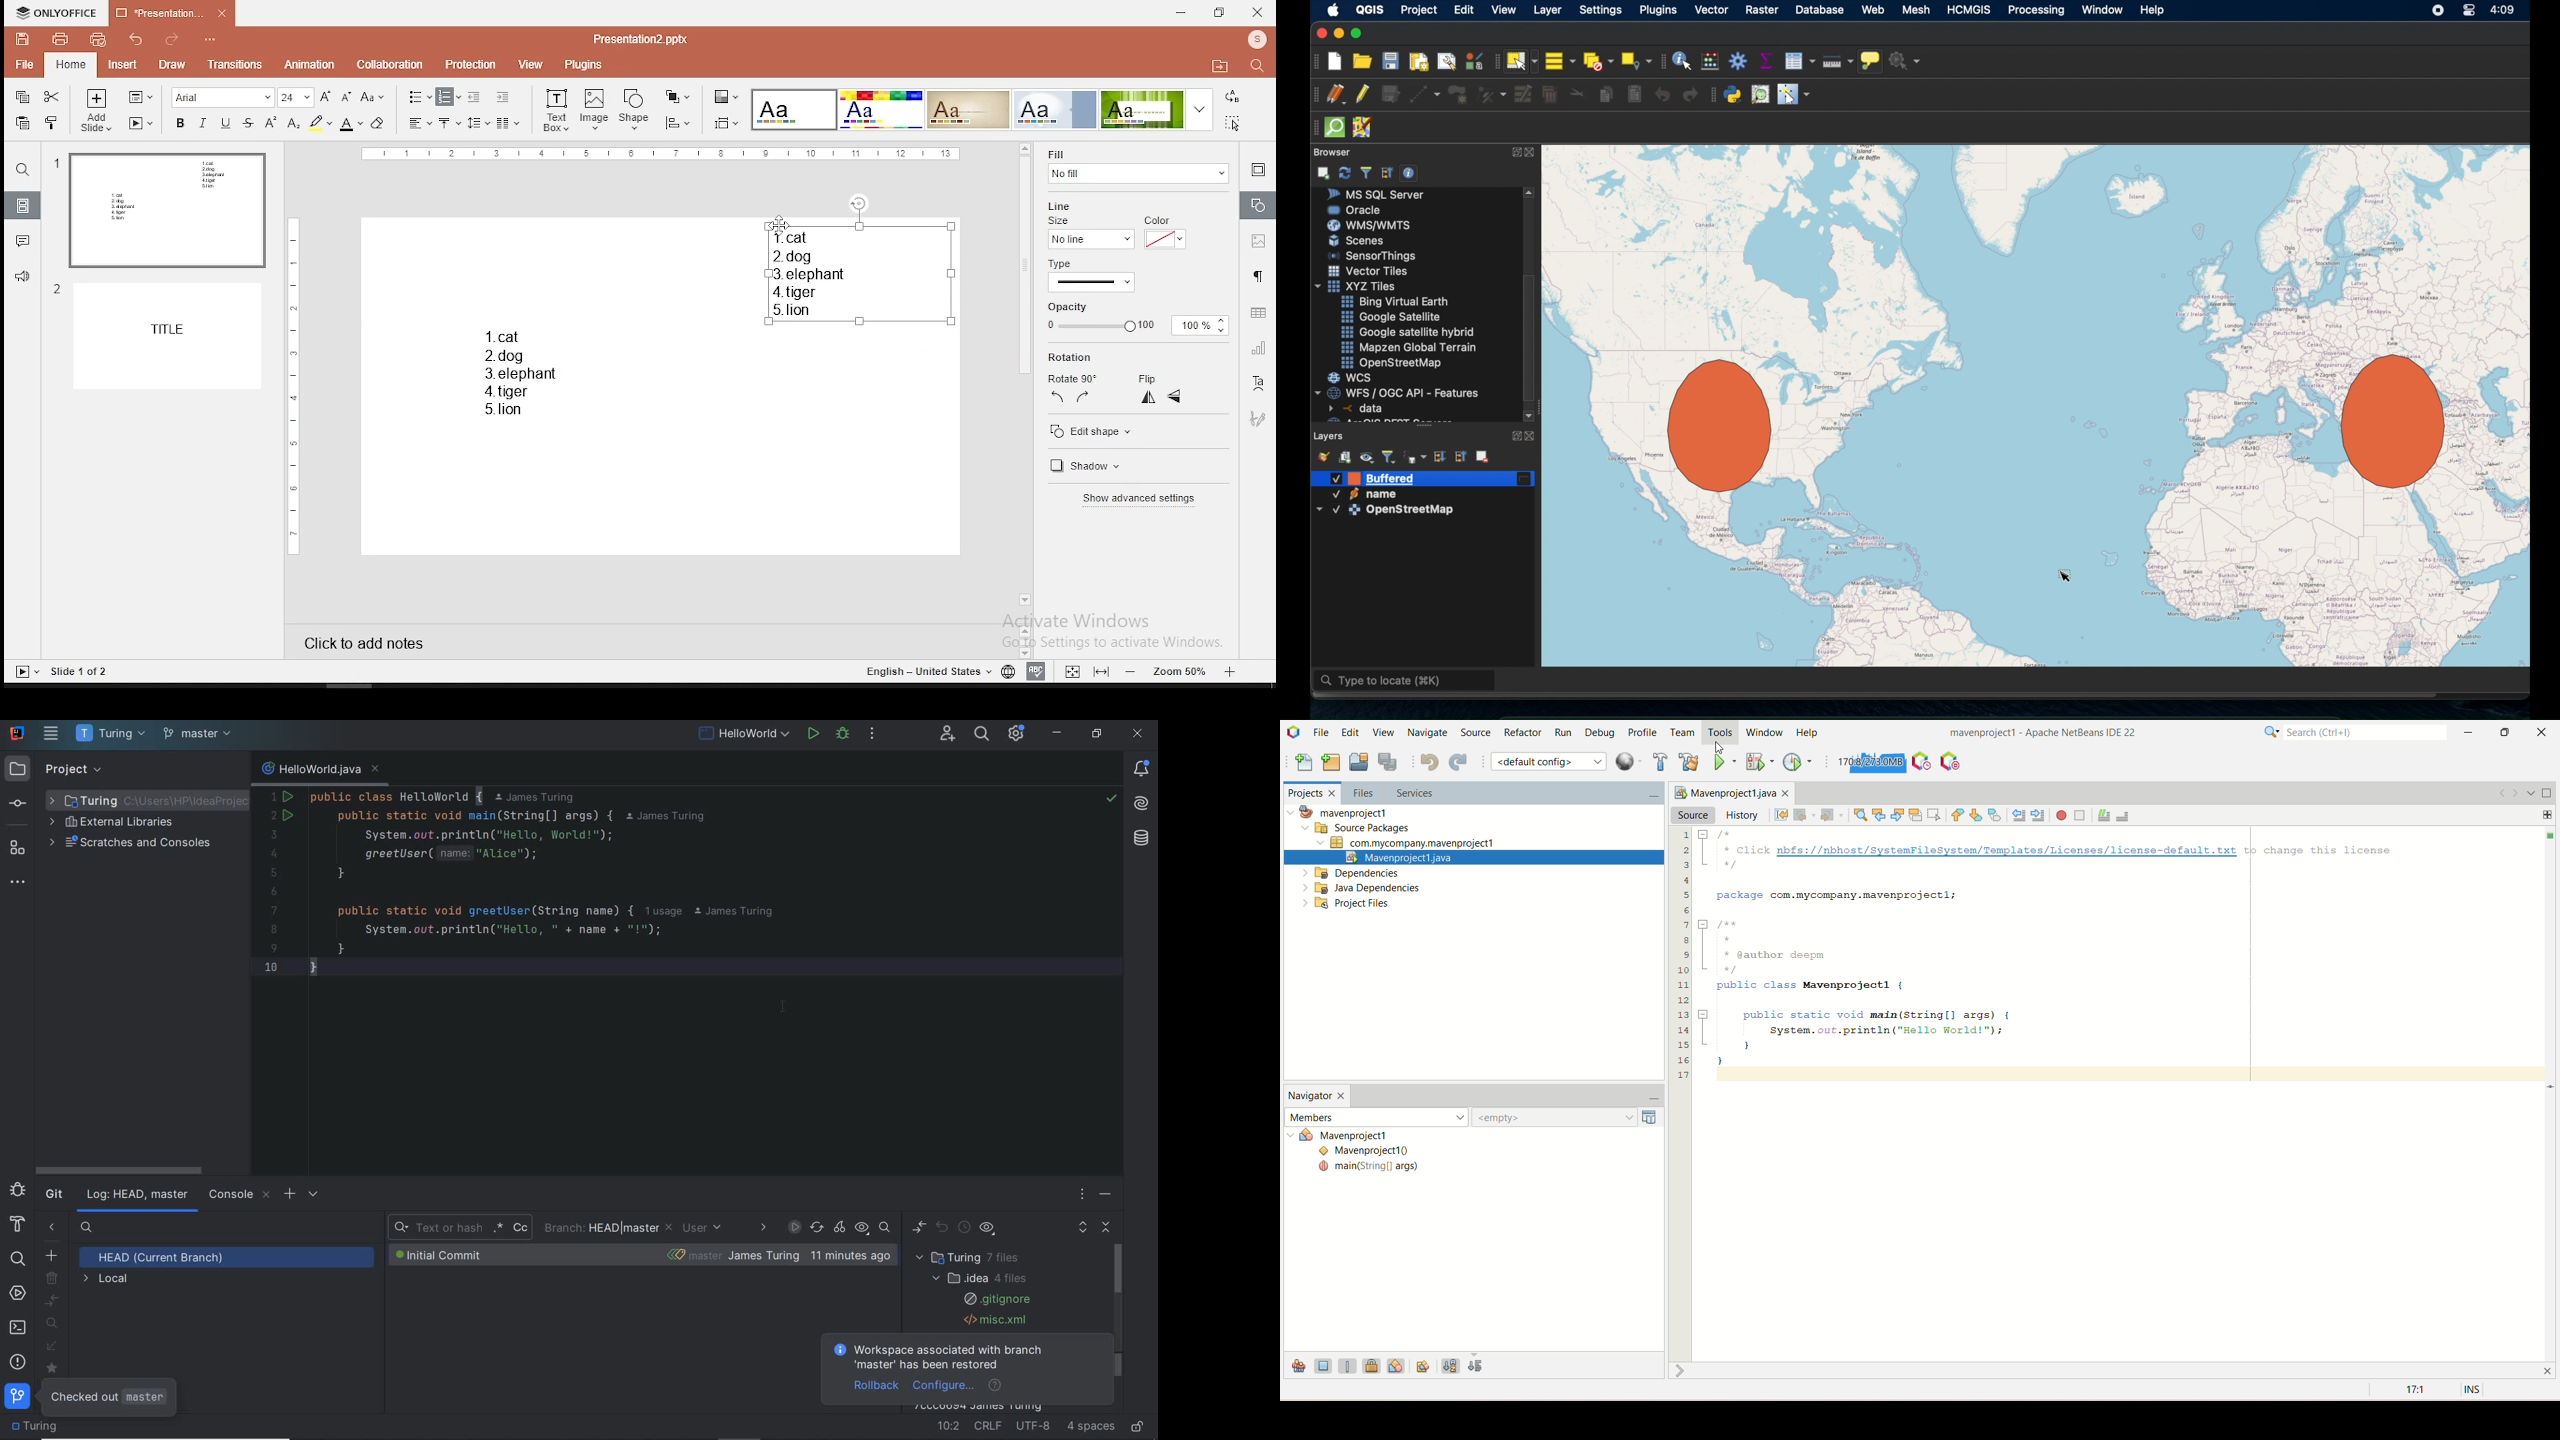 This screenshot has width=2576, height=1456. I want to click on transitions, so click(232, 66).